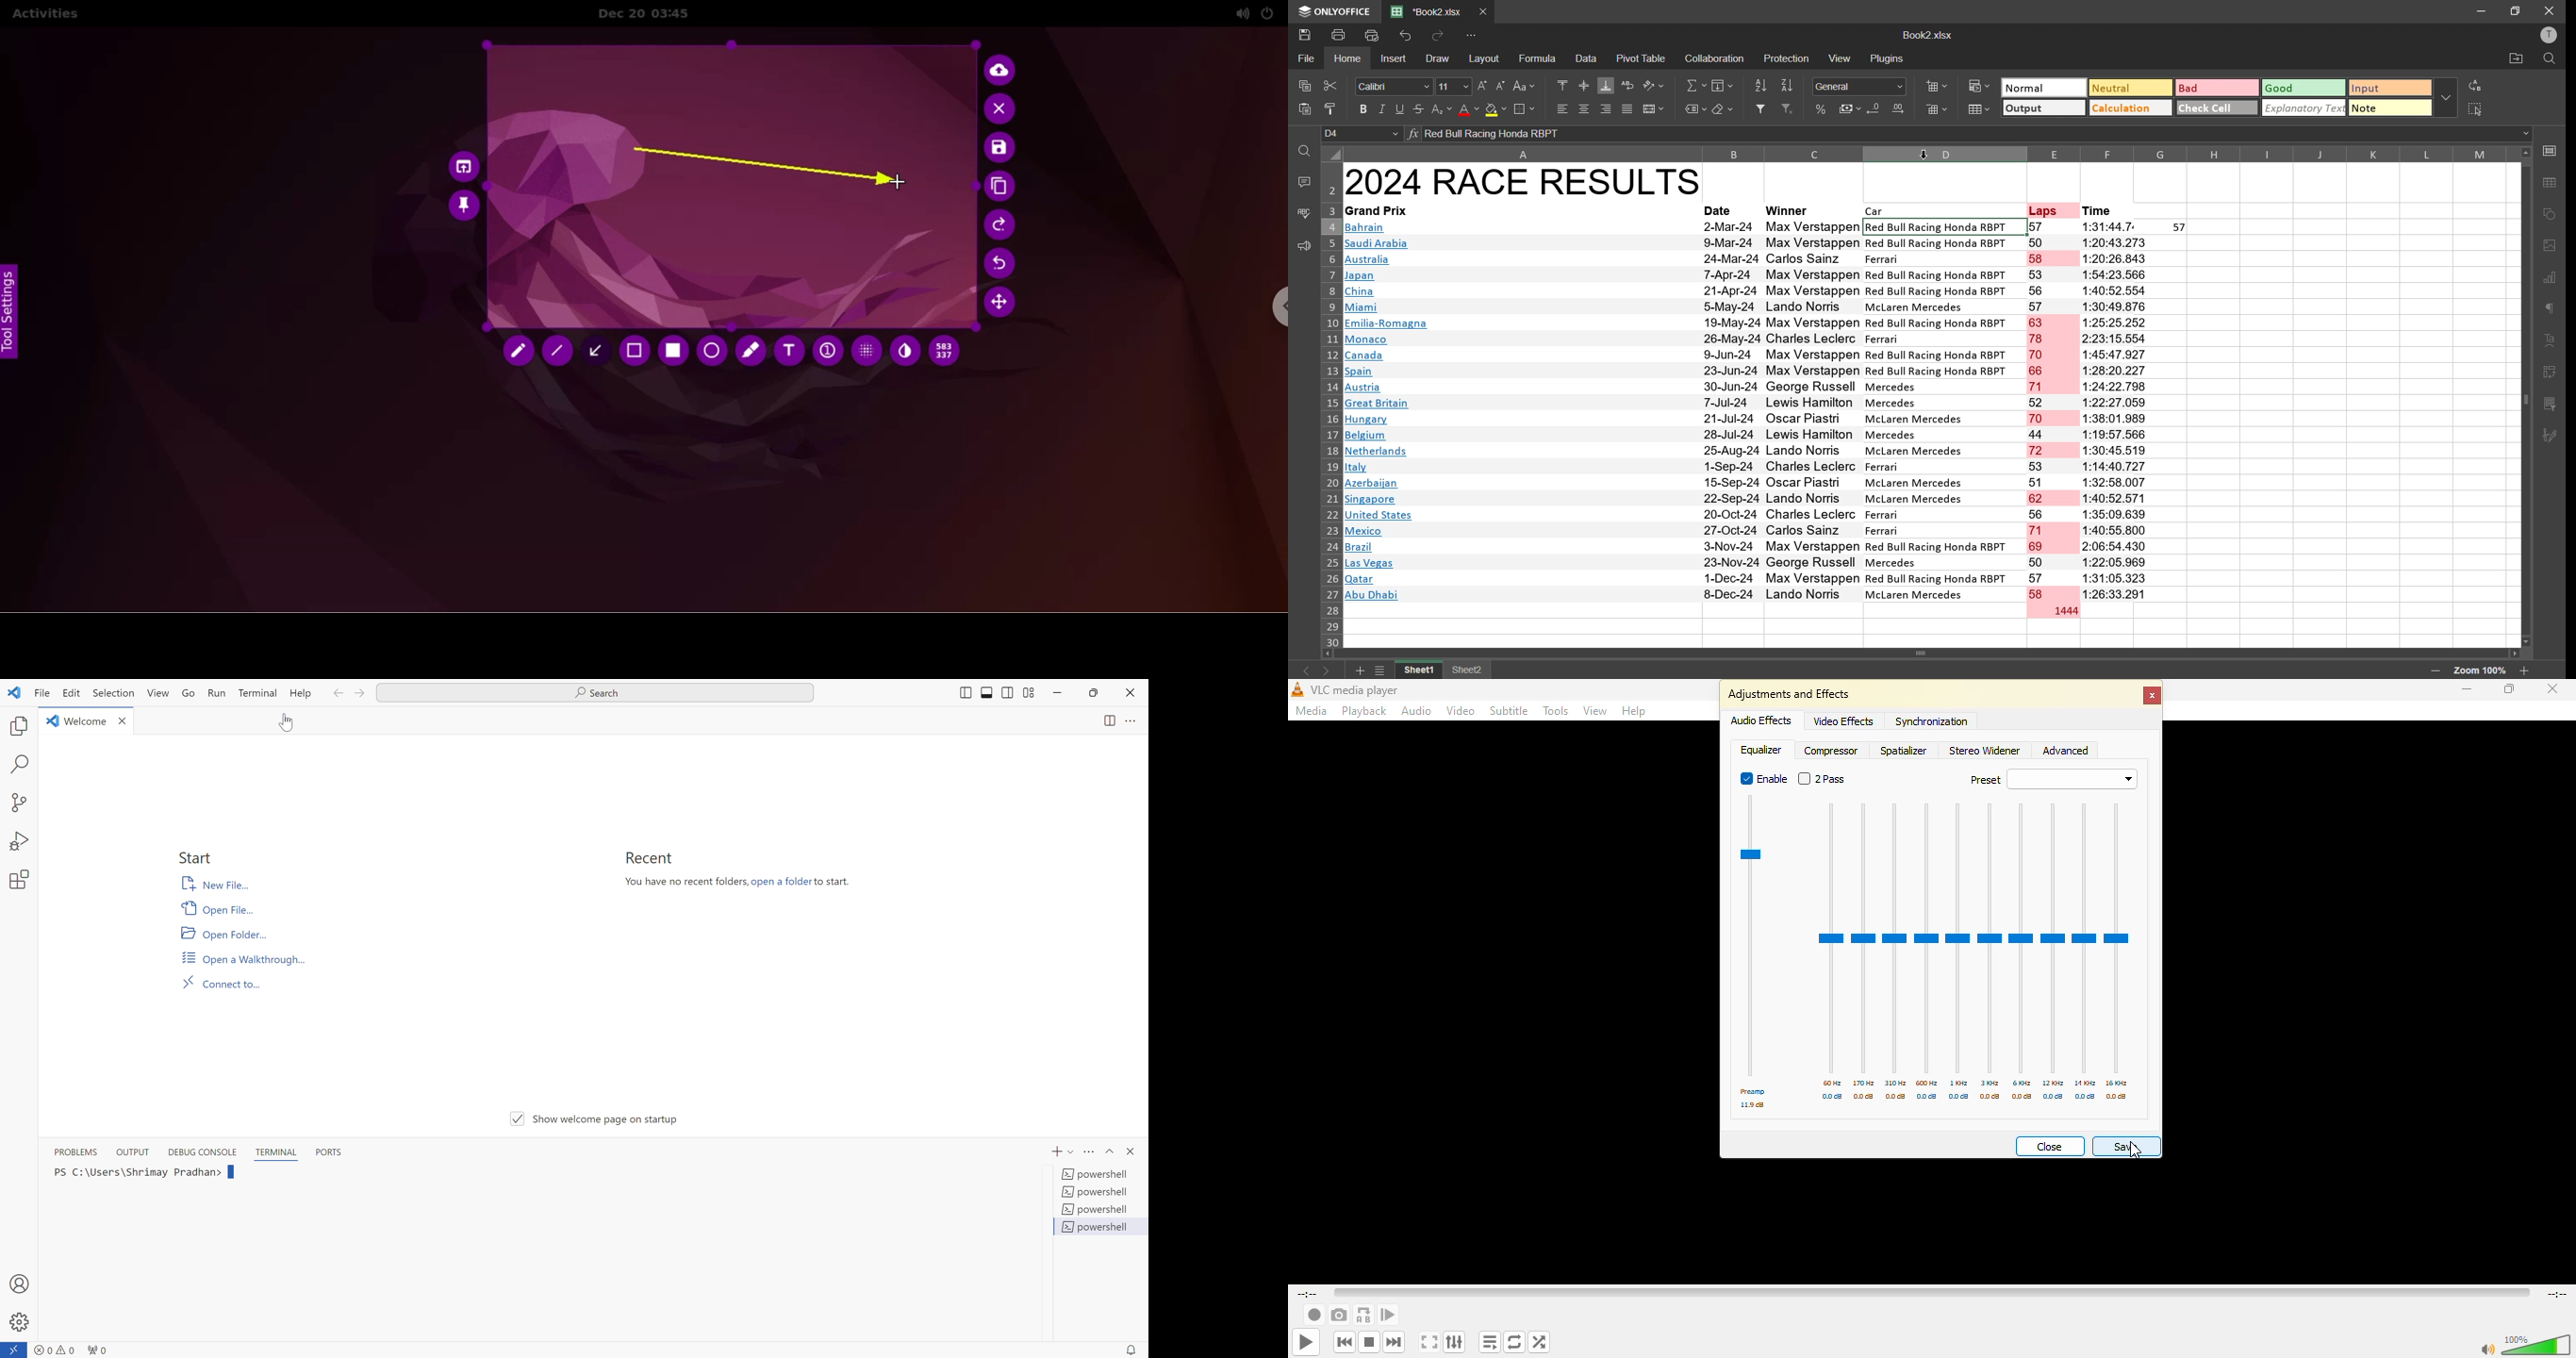 This screenshot has width=2576, height=1372. Describe the element at coordinates (1304, 150) in the screenshot. I see `find` at that location.